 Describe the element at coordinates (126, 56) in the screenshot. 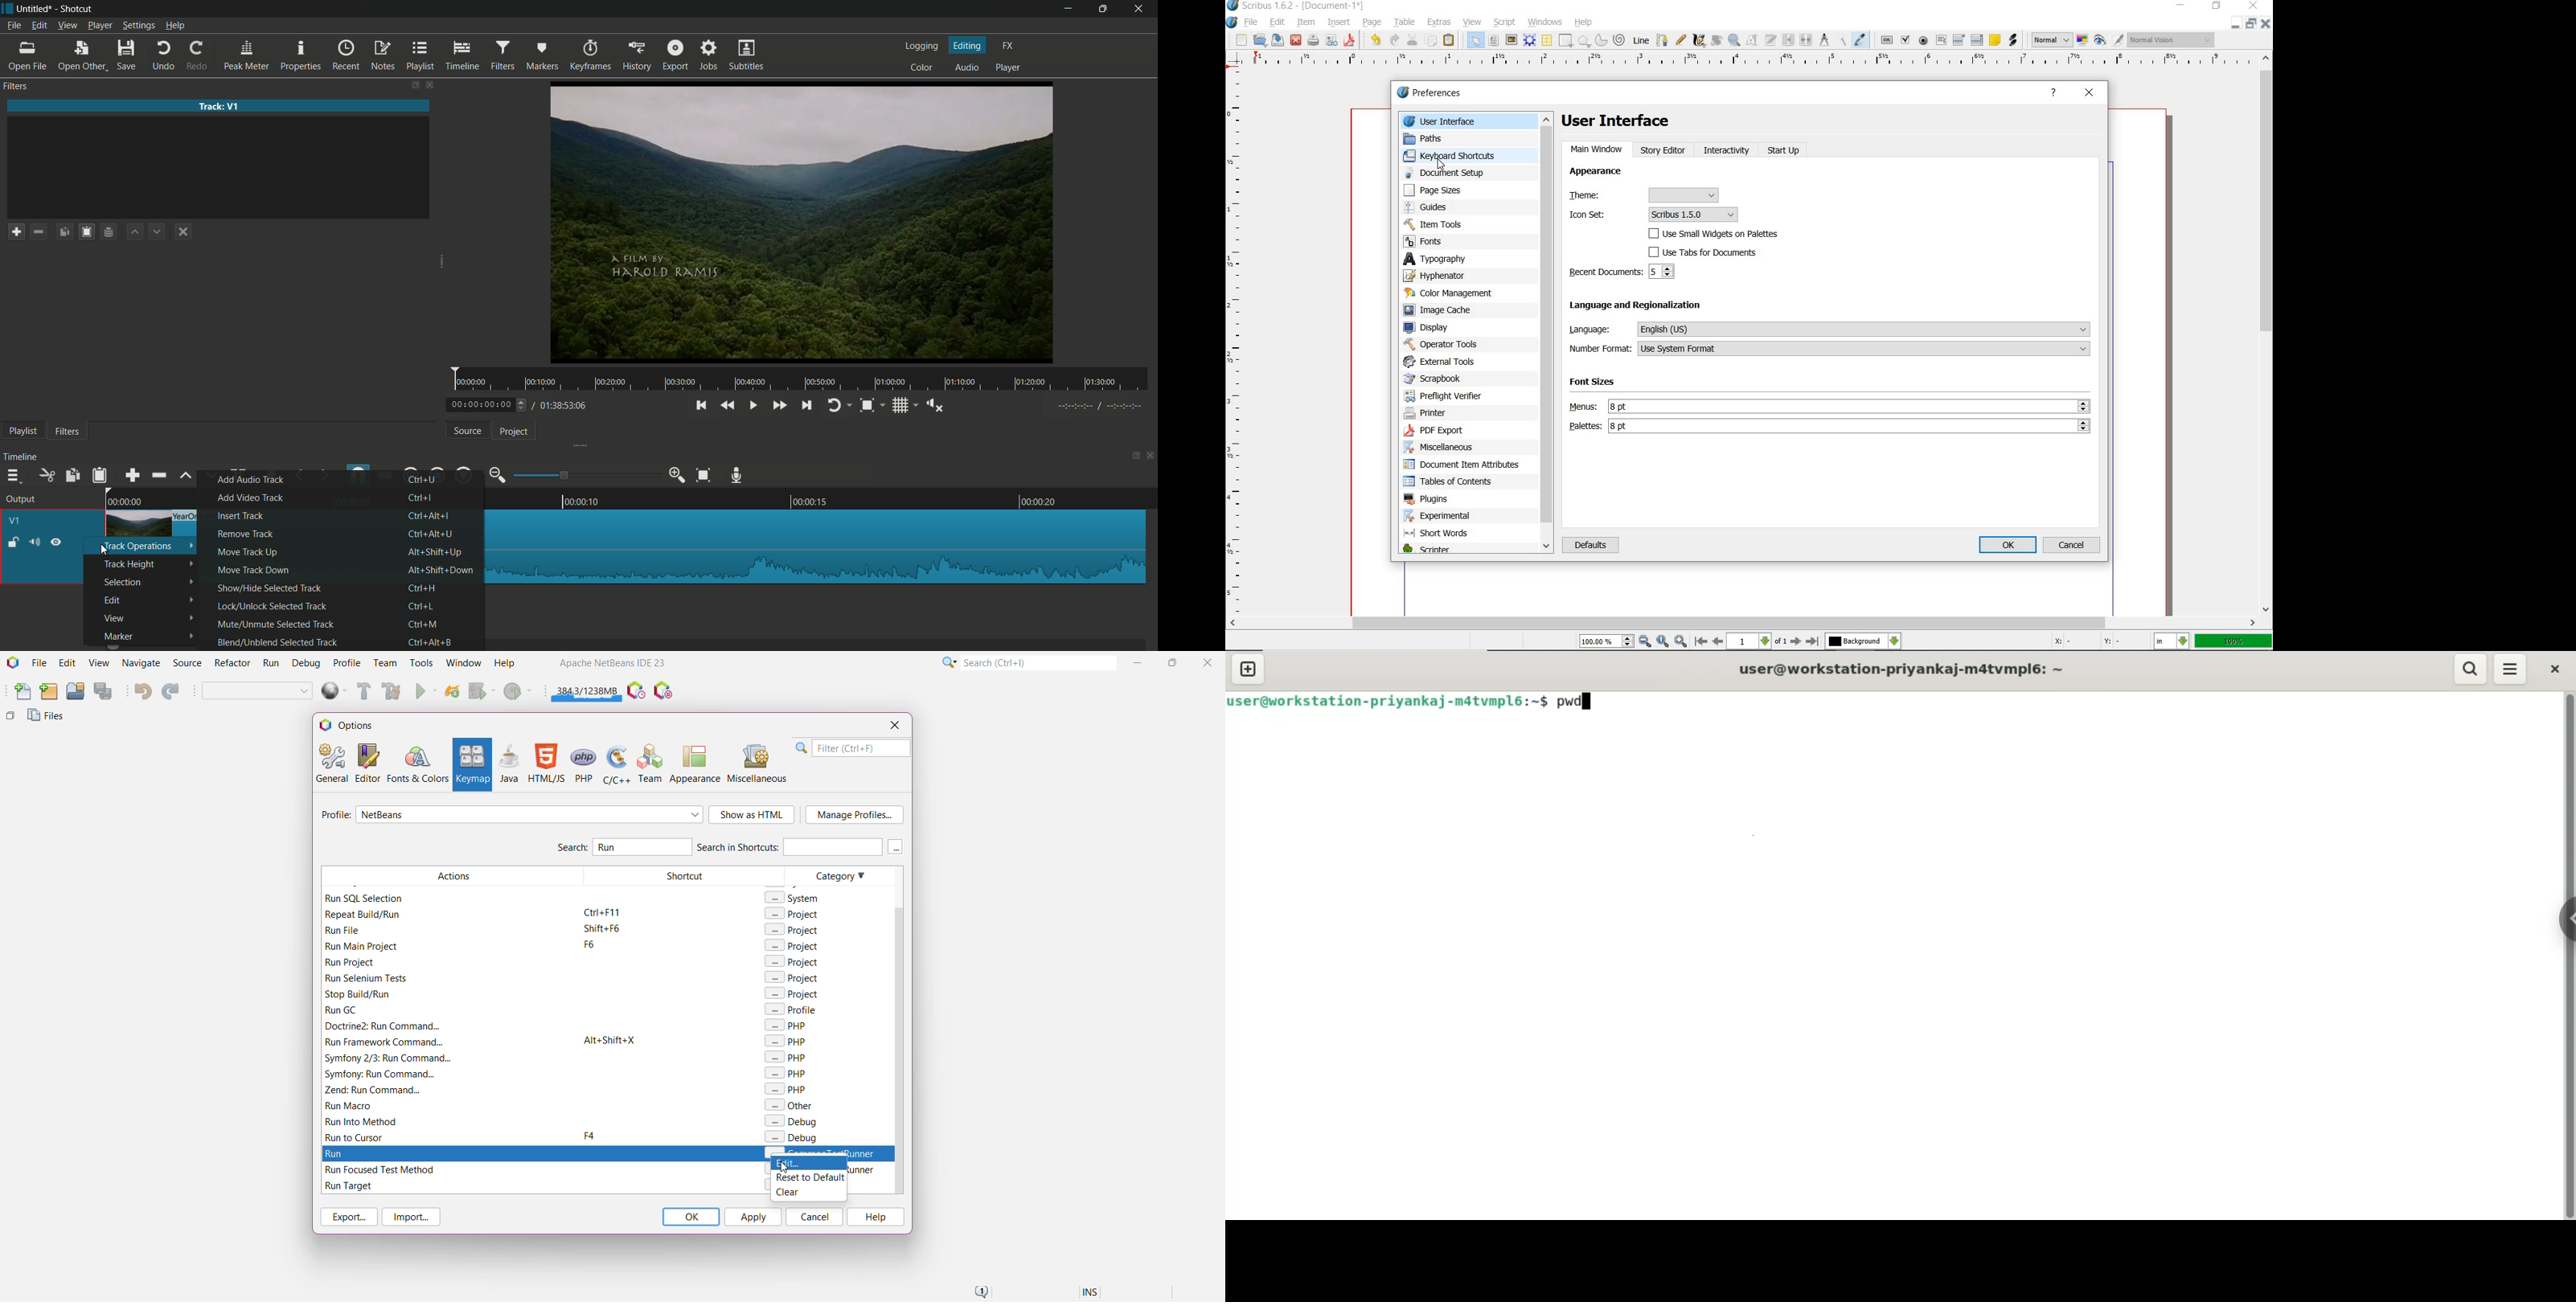

I see `save` at that location.